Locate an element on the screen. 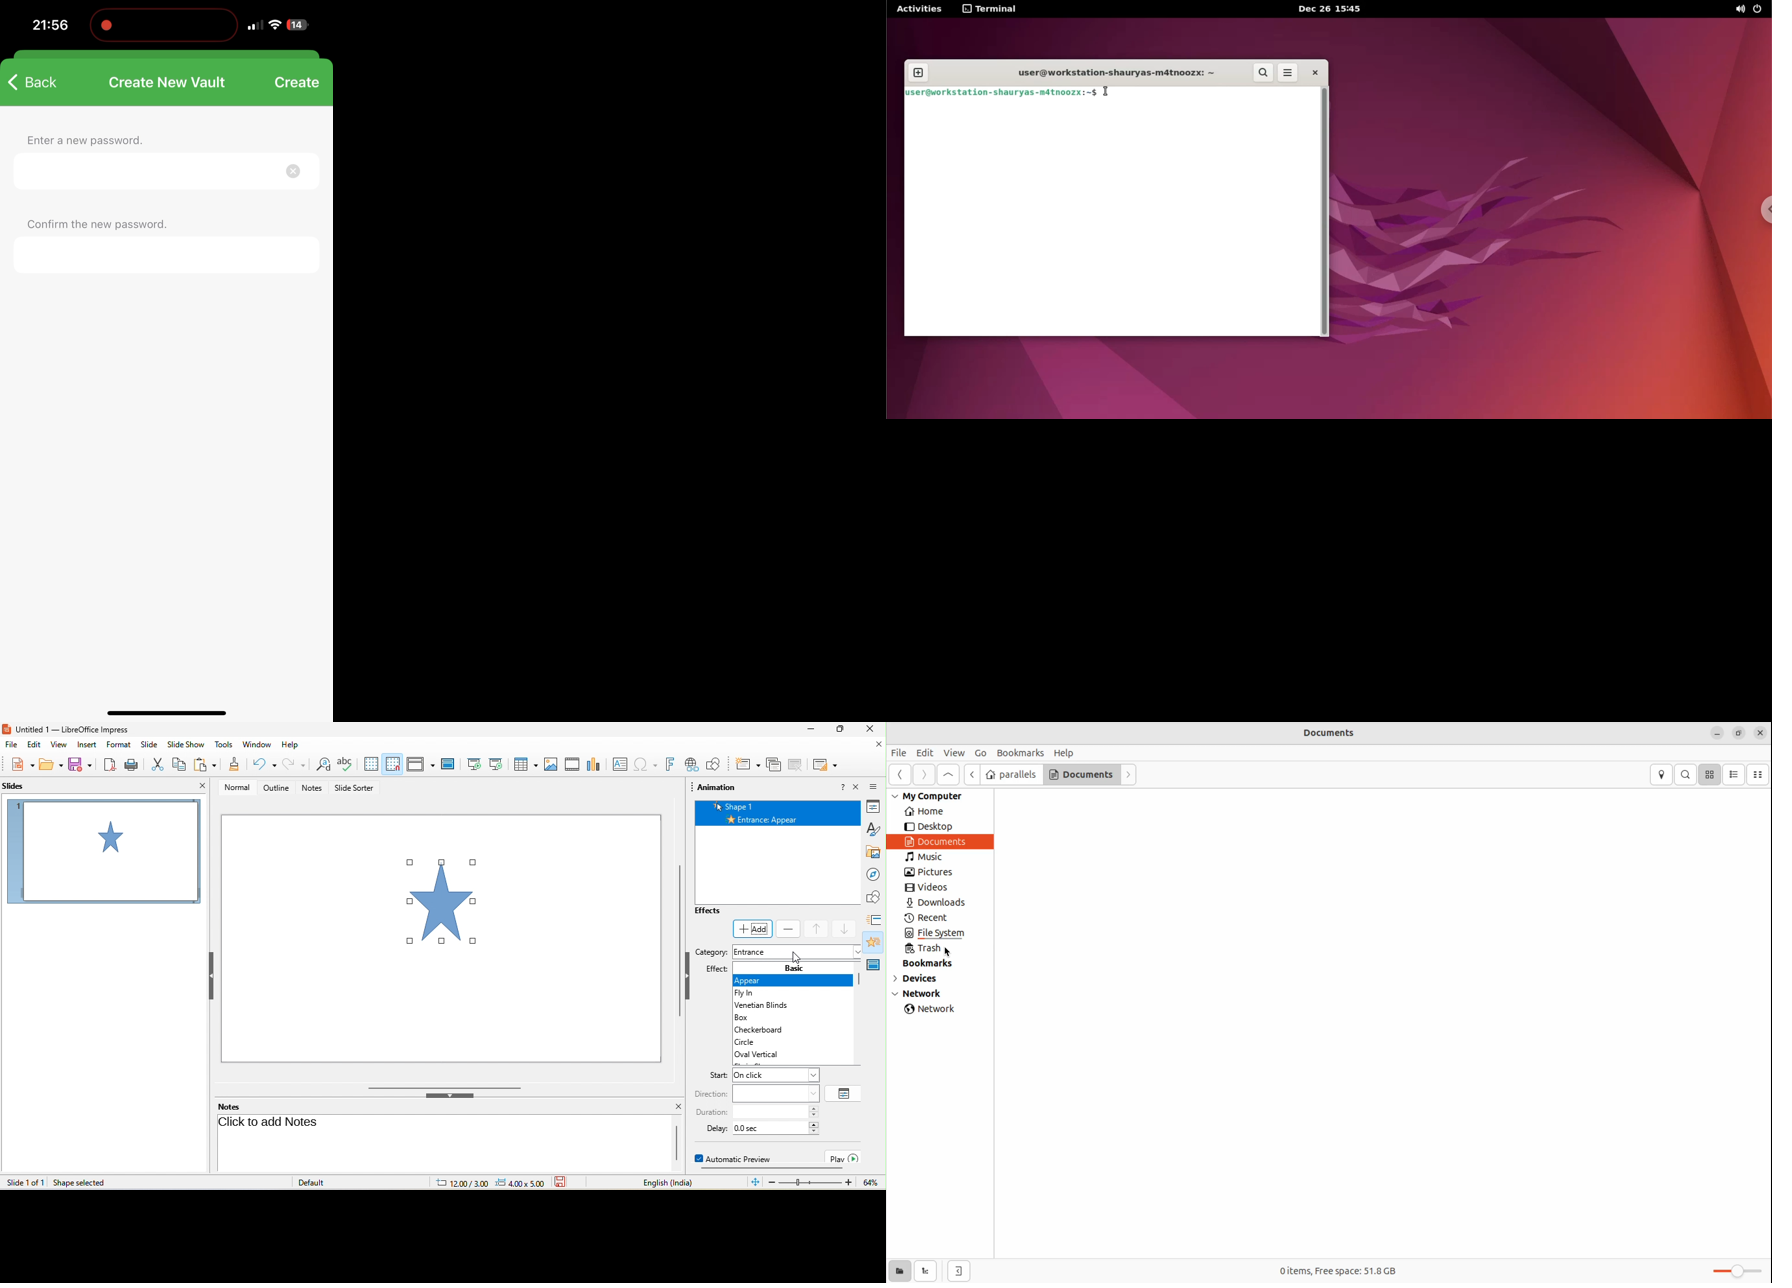 The height and width of the screenshot is (1288, 1792). show draw function is located at coordinates (713, 764).